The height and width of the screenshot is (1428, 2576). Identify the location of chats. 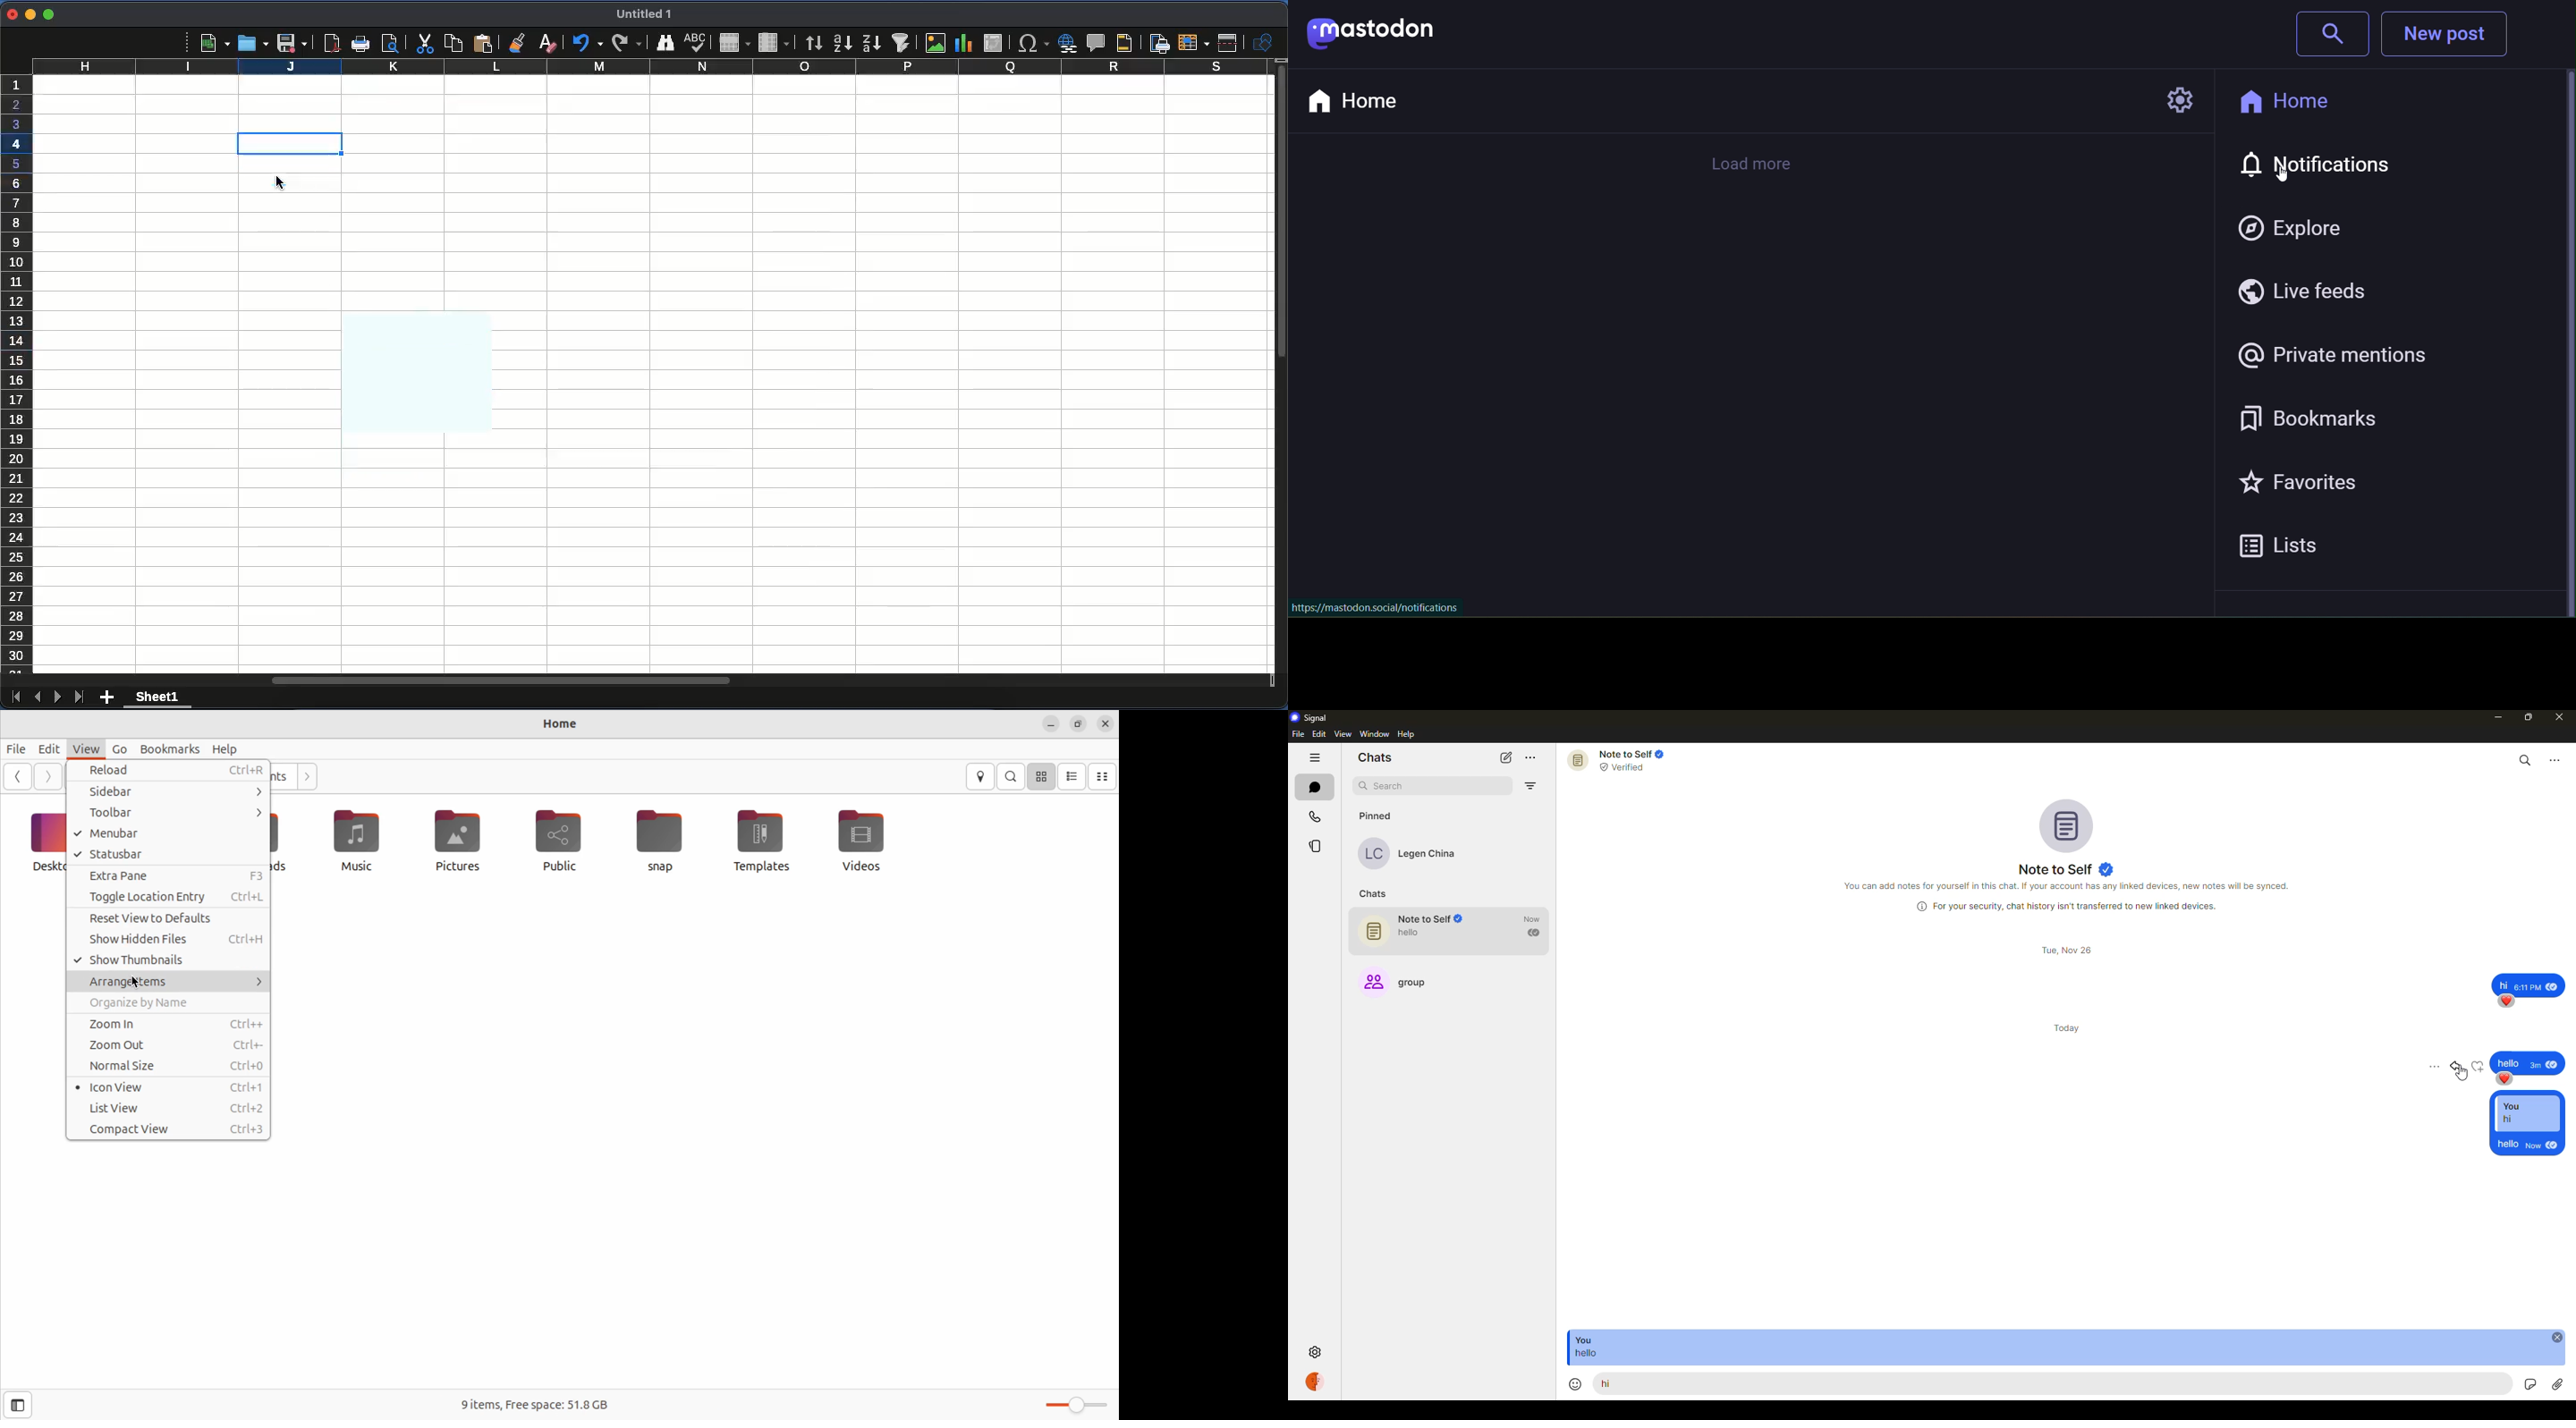
(1314, 787).